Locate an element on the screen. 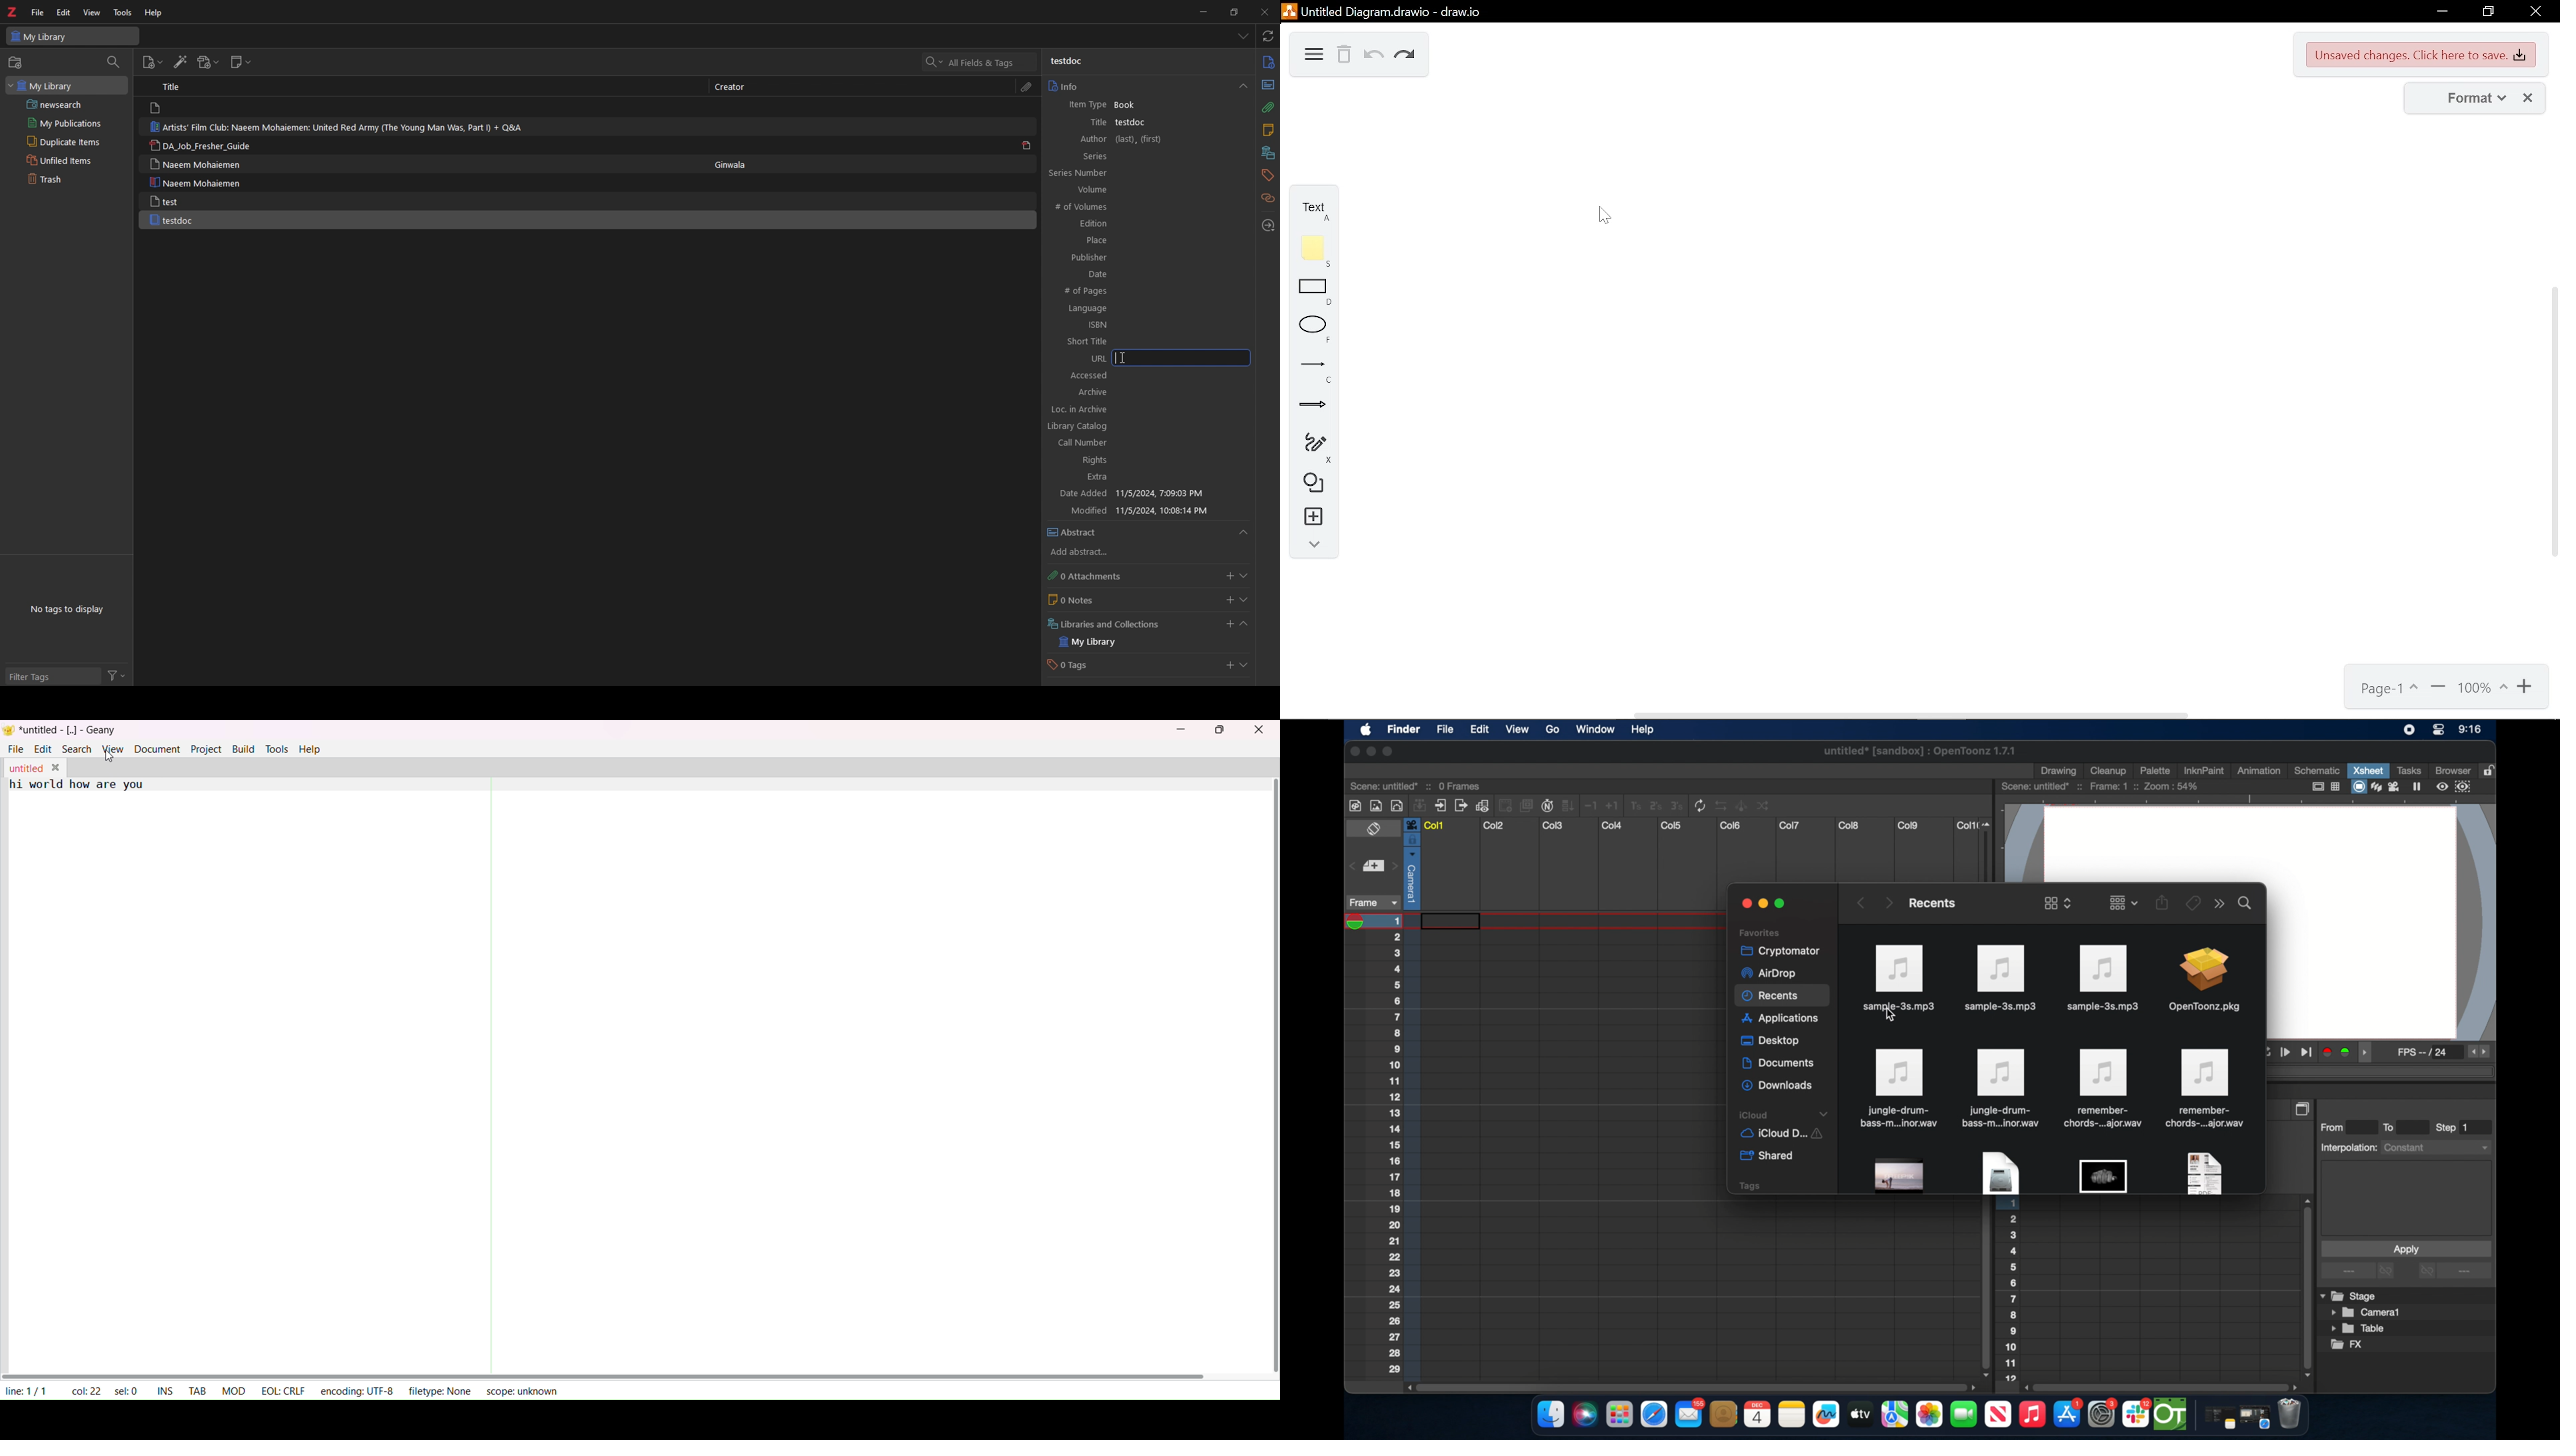 The width and height of the screenshot is (2576, 1456). mod is located at coordinates (231, 1389).